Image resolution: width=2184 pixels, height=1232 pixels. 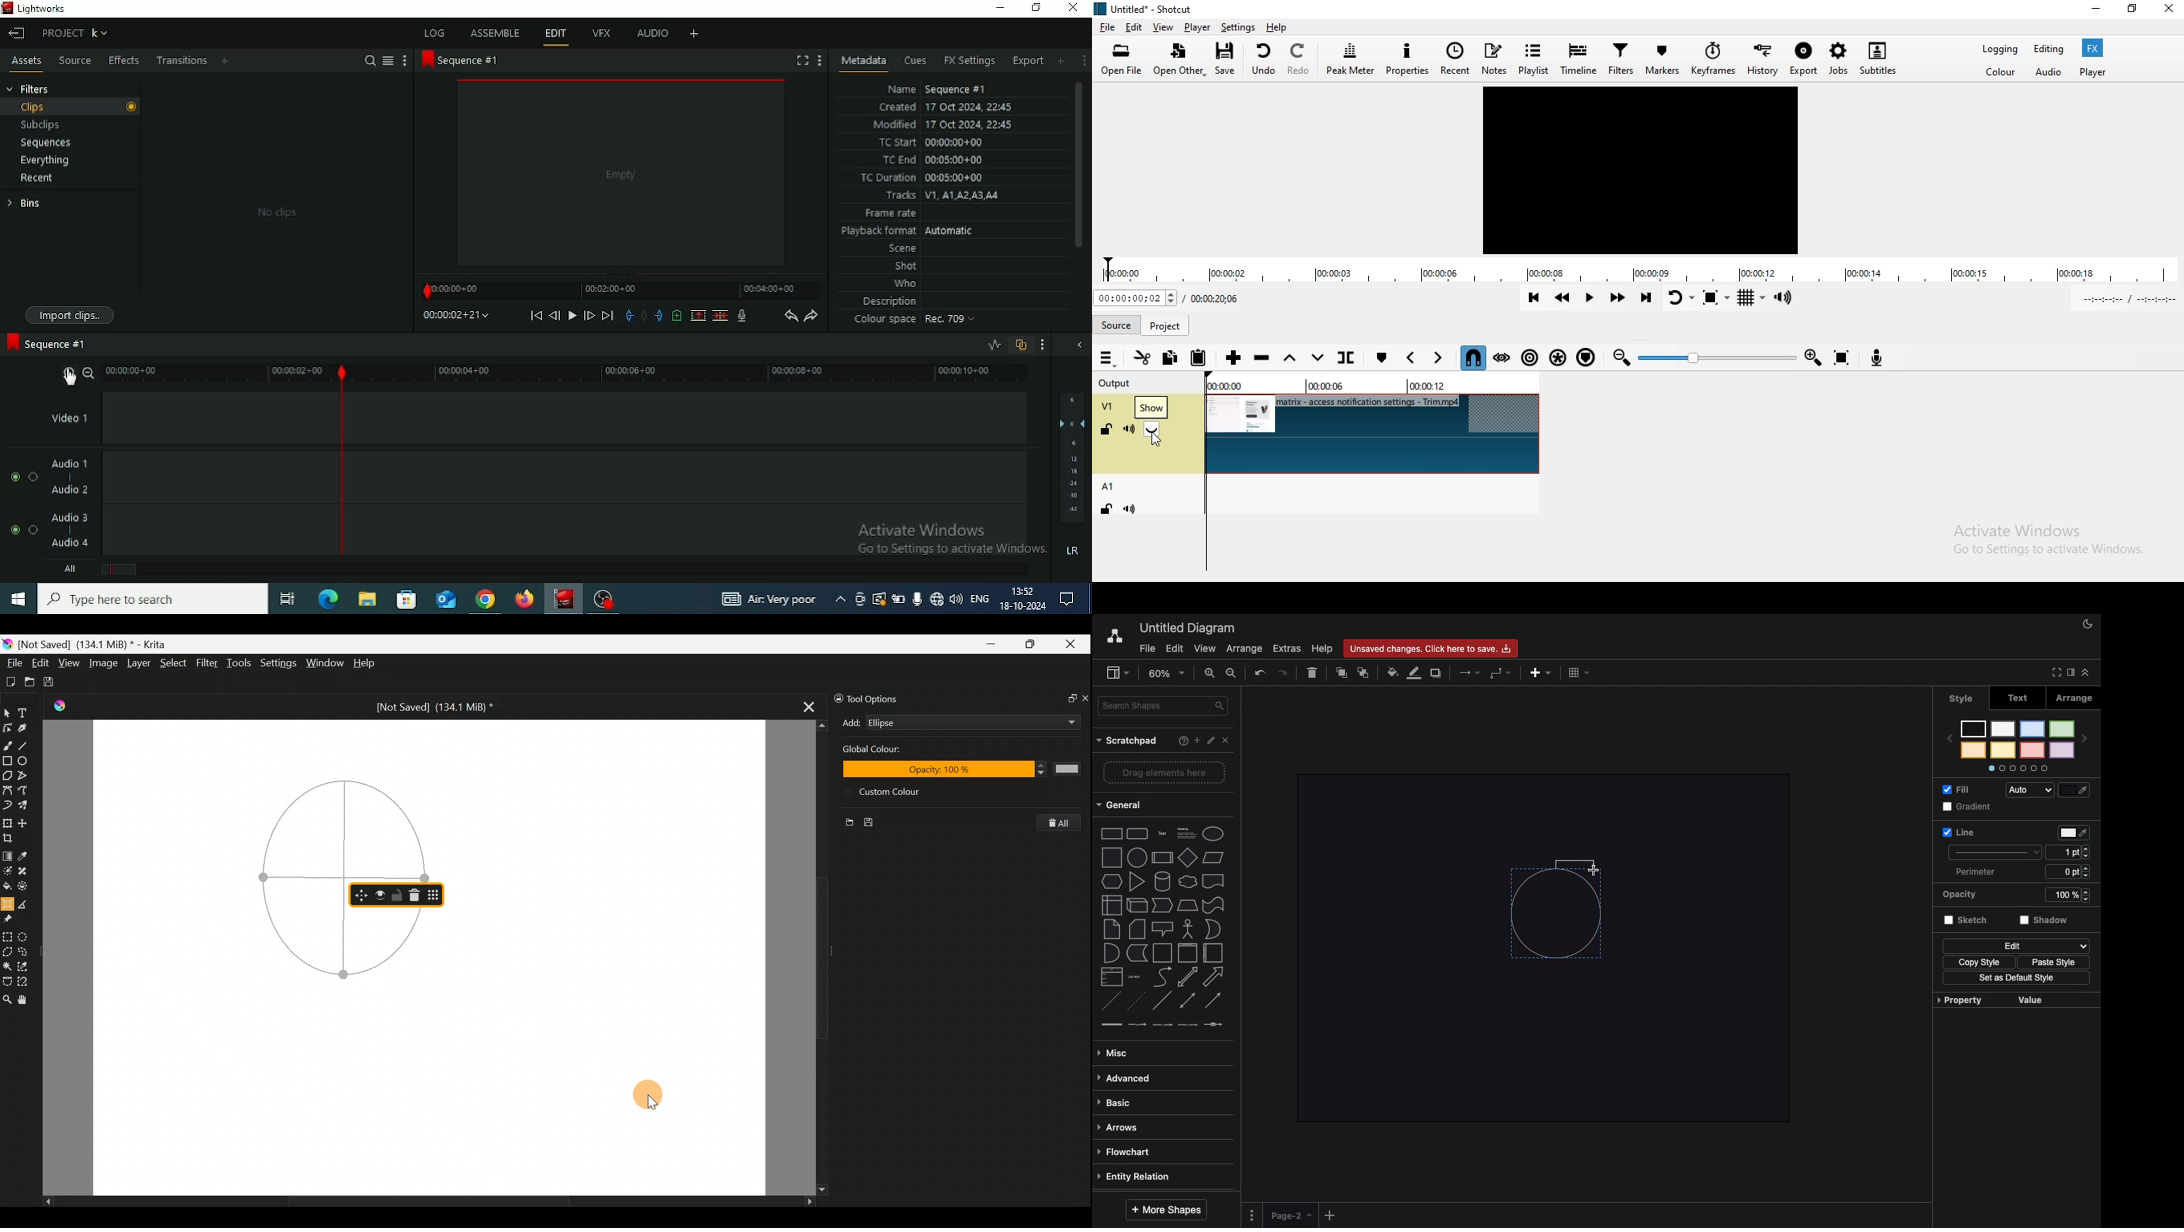 I want to click on Tools, so click(x=241, y=665).